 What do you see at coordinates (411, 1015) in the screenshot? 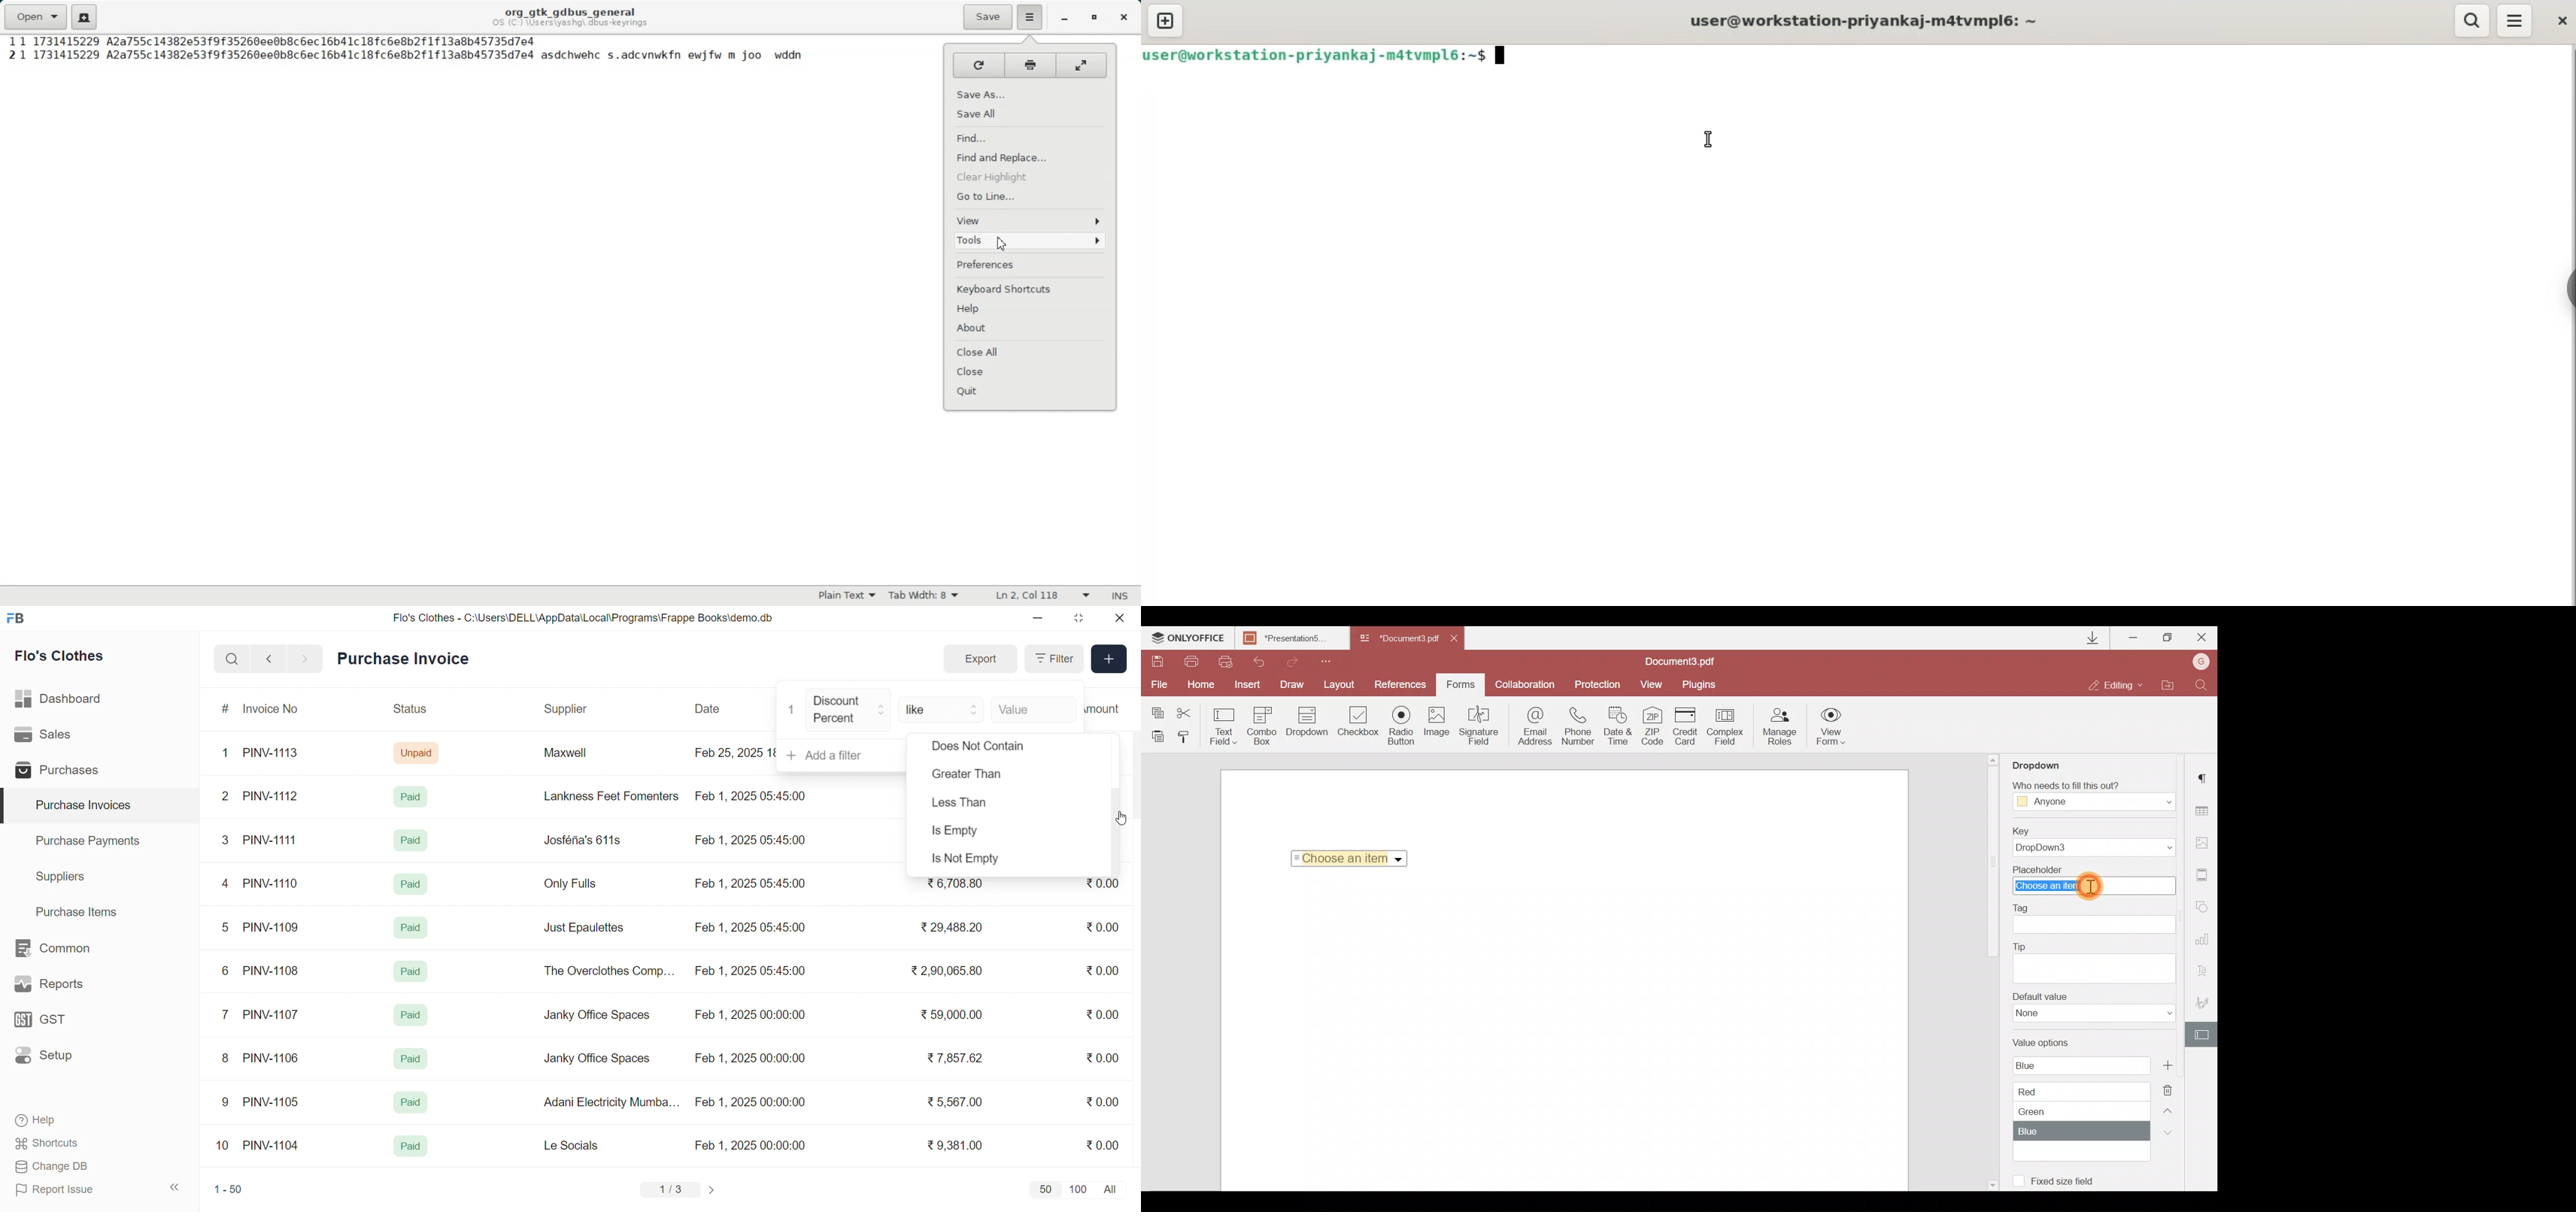
I see `Paid` at bounding box center [411, 1015].